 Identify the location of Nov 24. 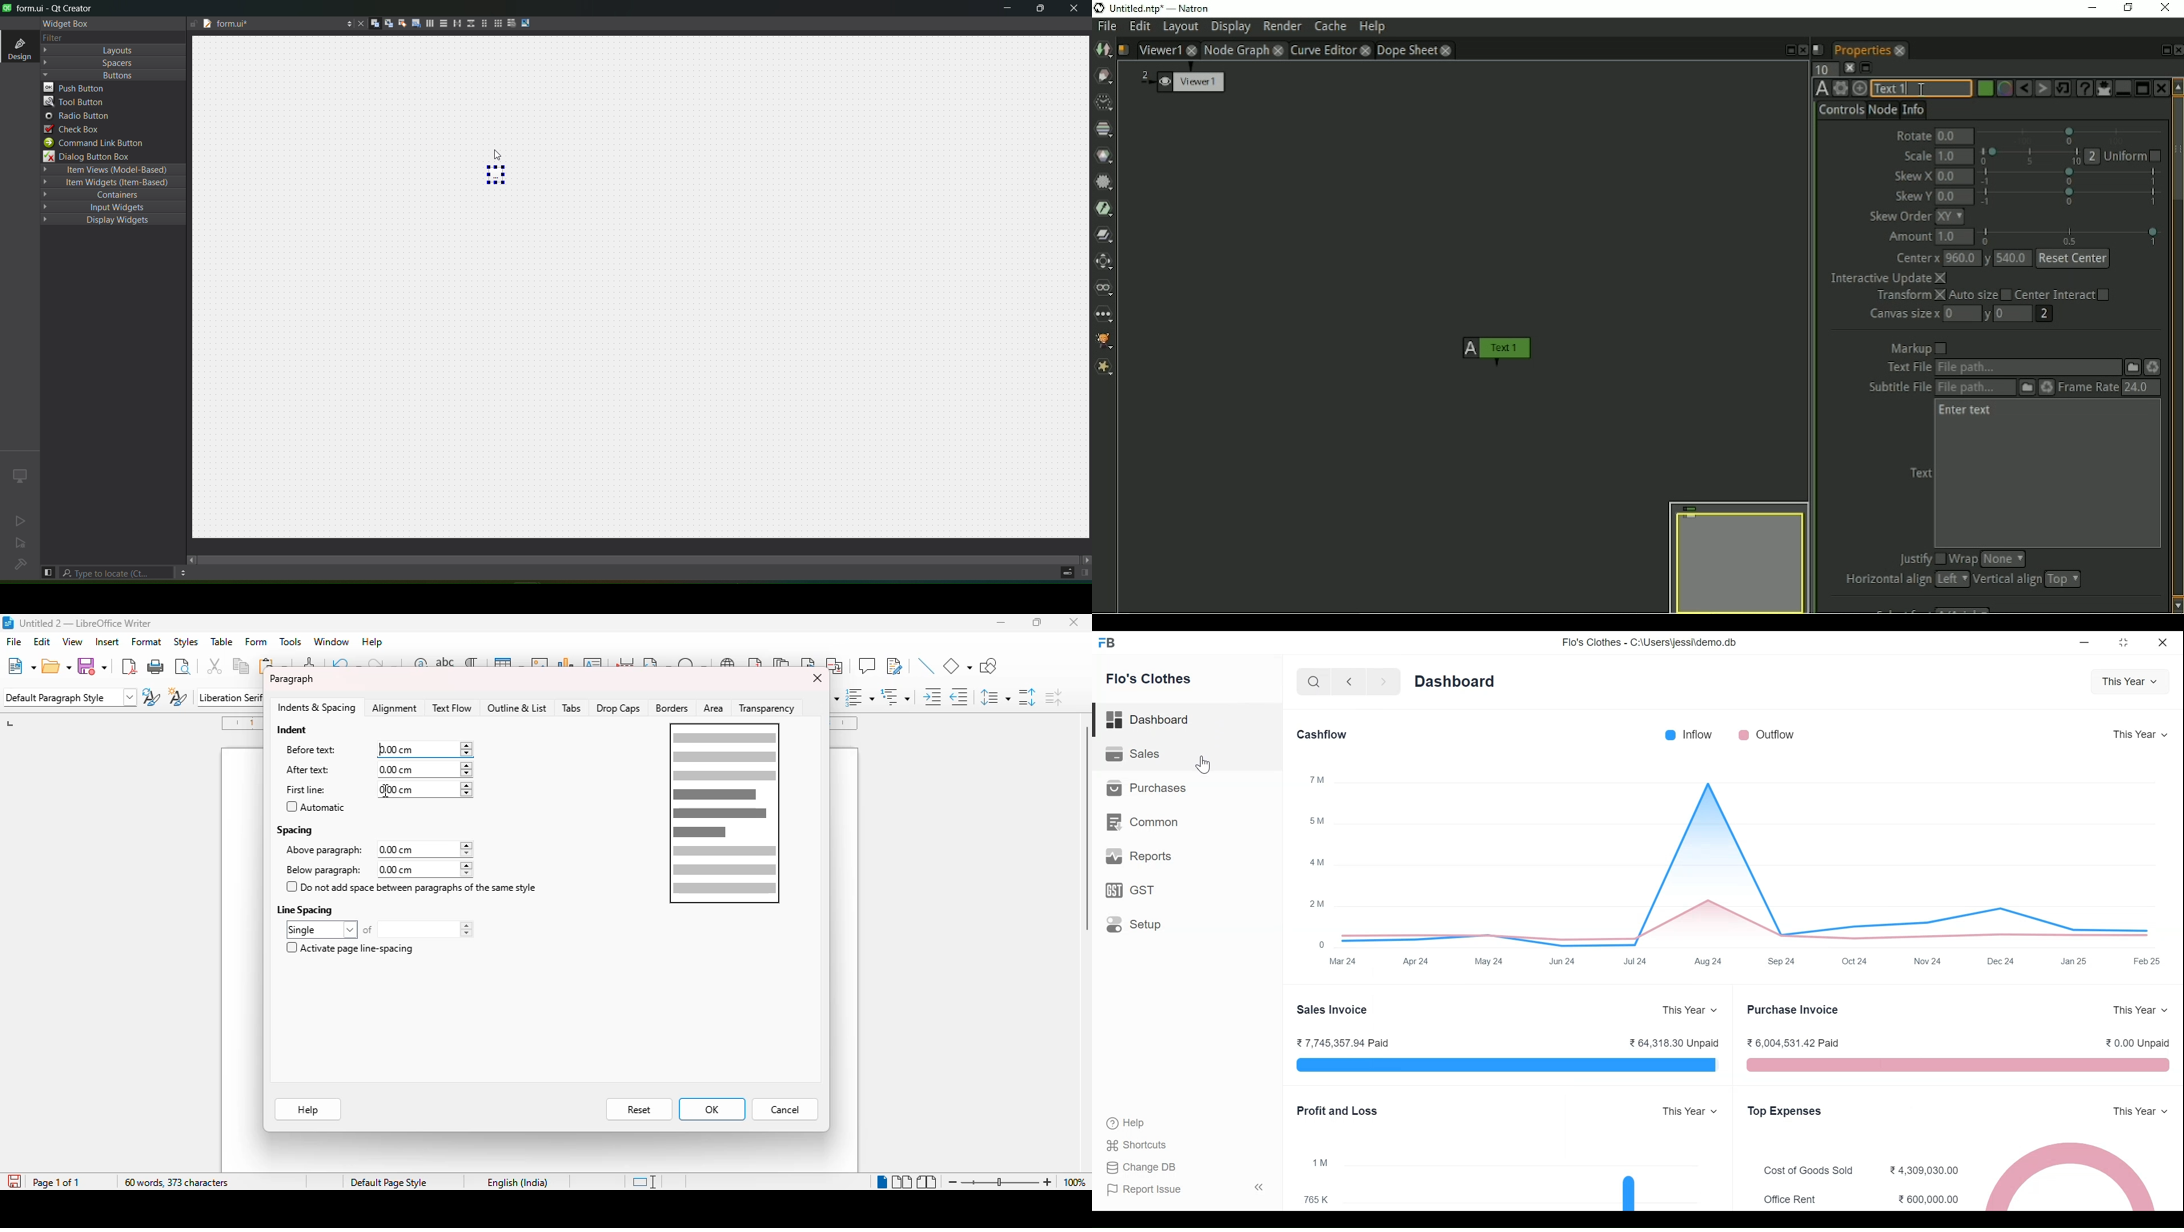
(1928, 961).